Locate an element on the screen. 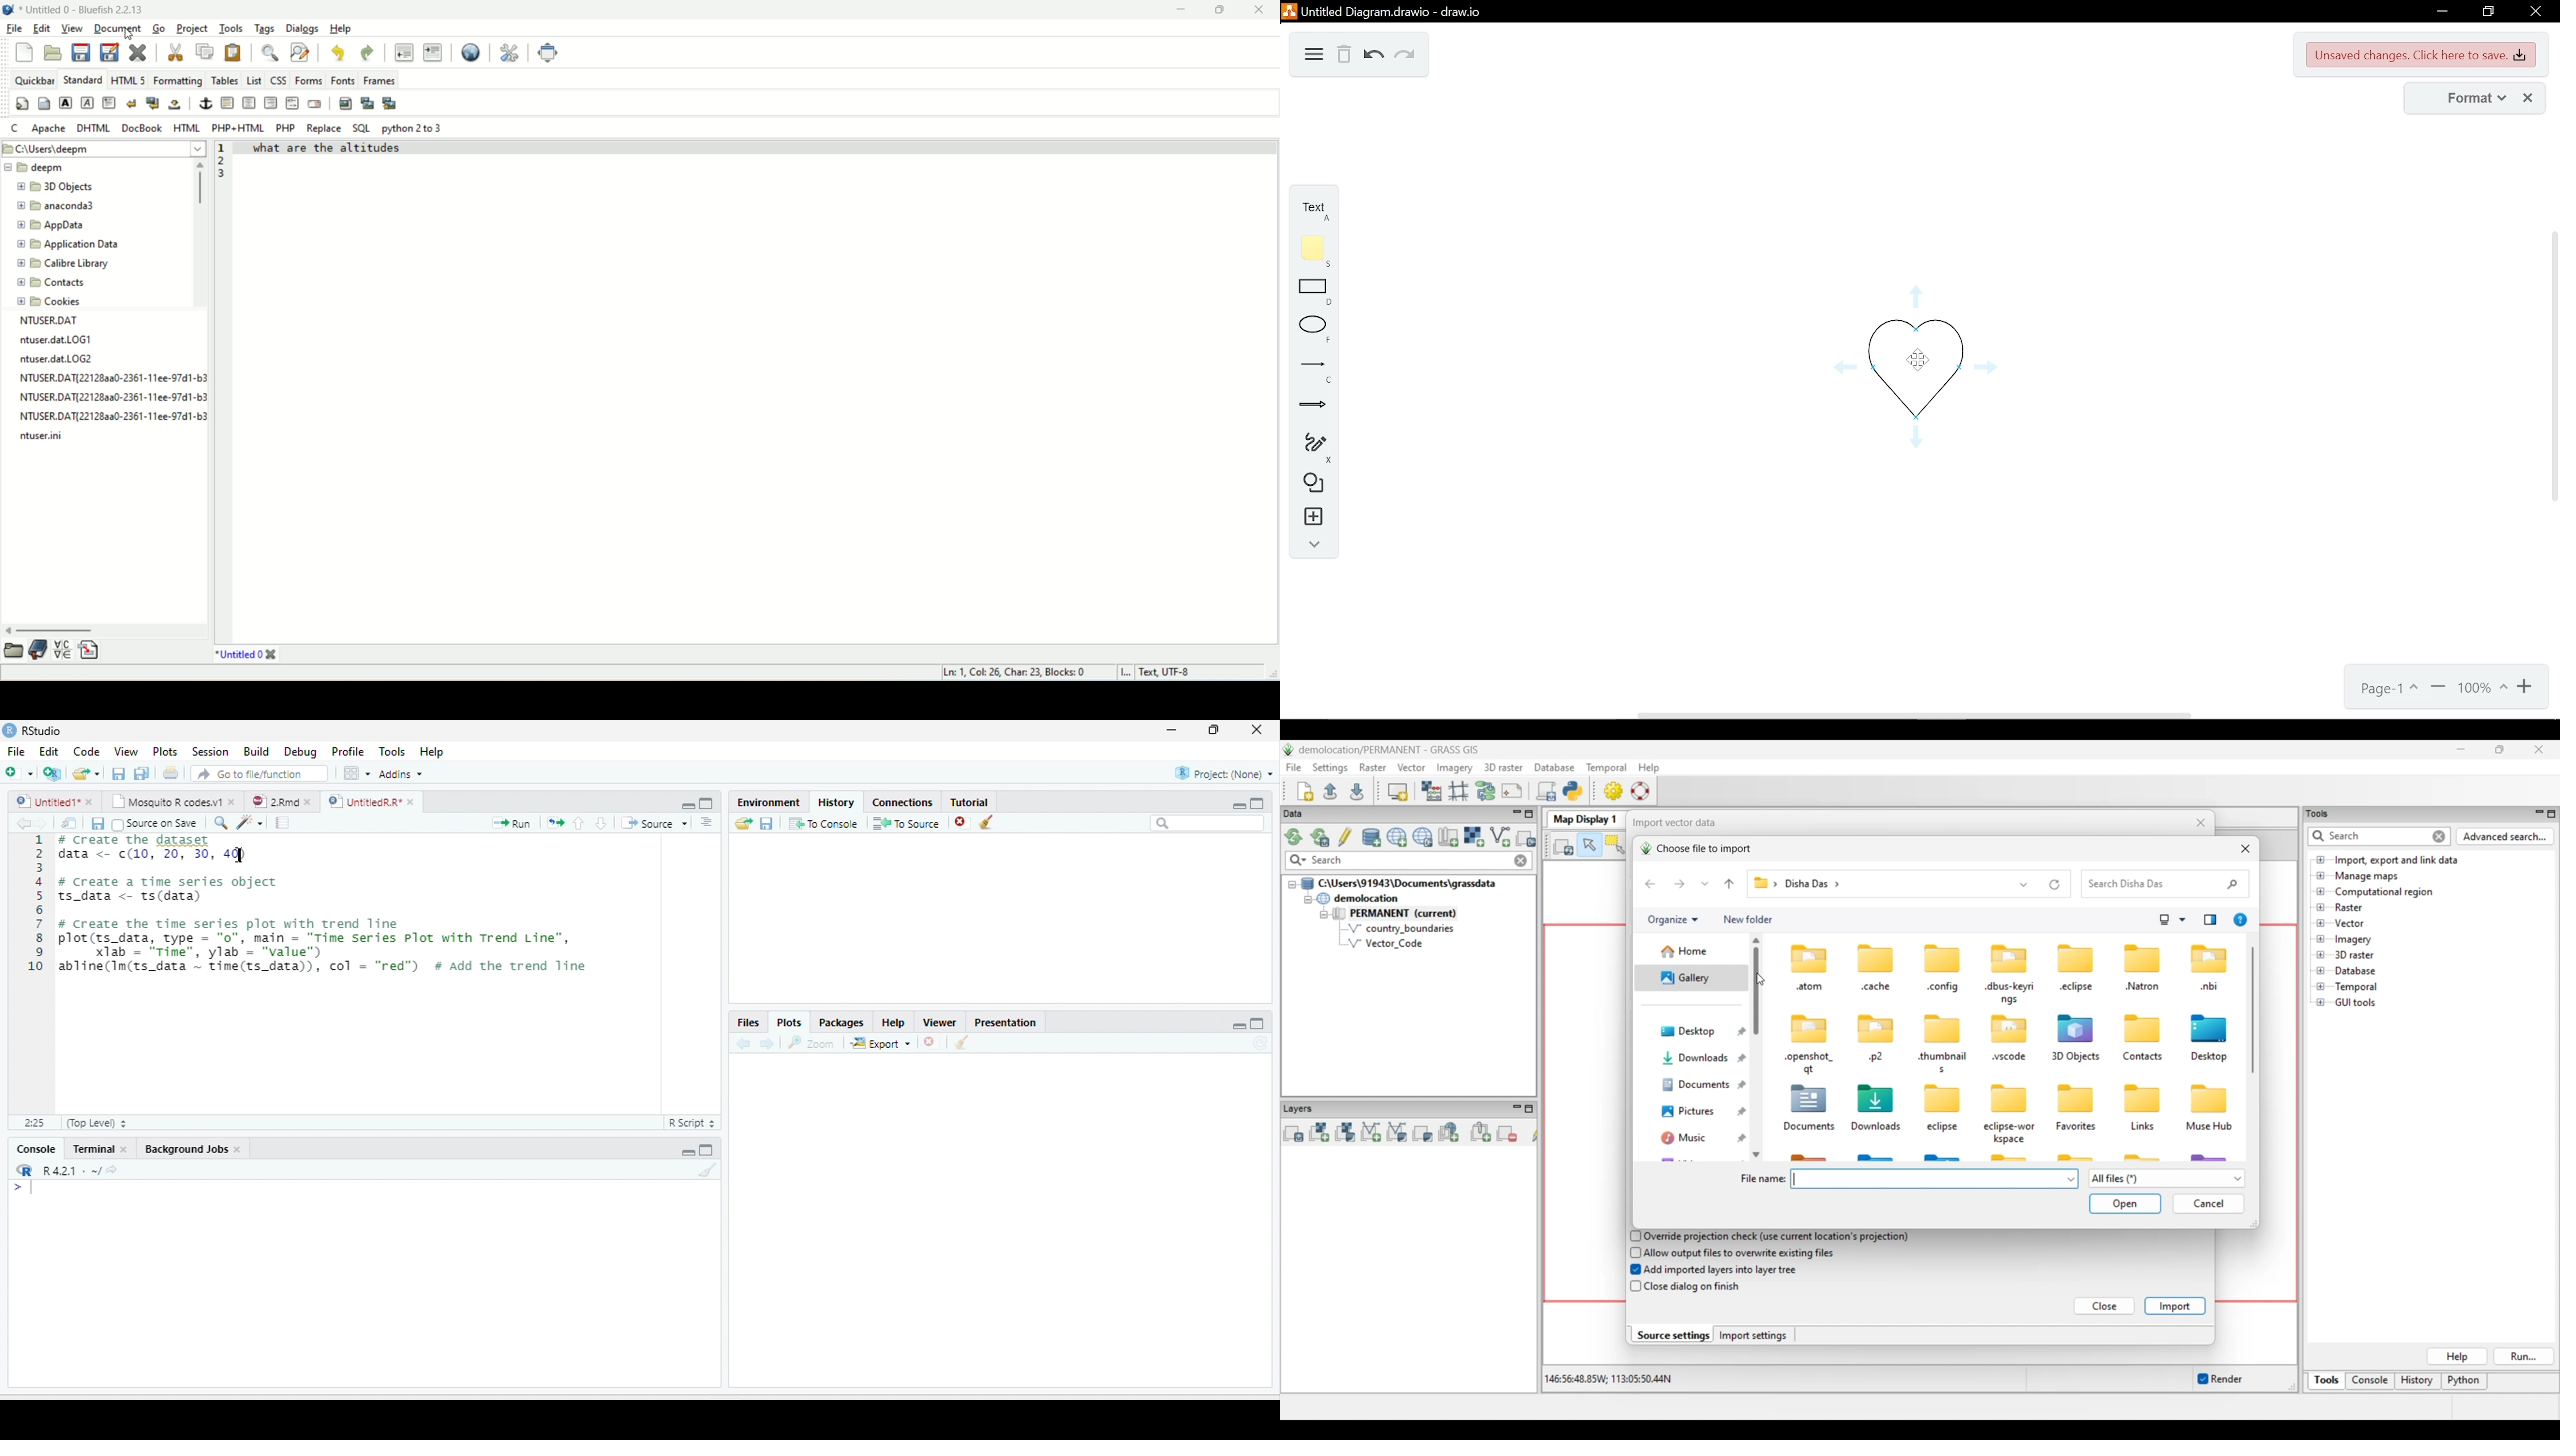 This screenshot has width=2576, height=1456. paragraph is located at coordinates (108, 102).